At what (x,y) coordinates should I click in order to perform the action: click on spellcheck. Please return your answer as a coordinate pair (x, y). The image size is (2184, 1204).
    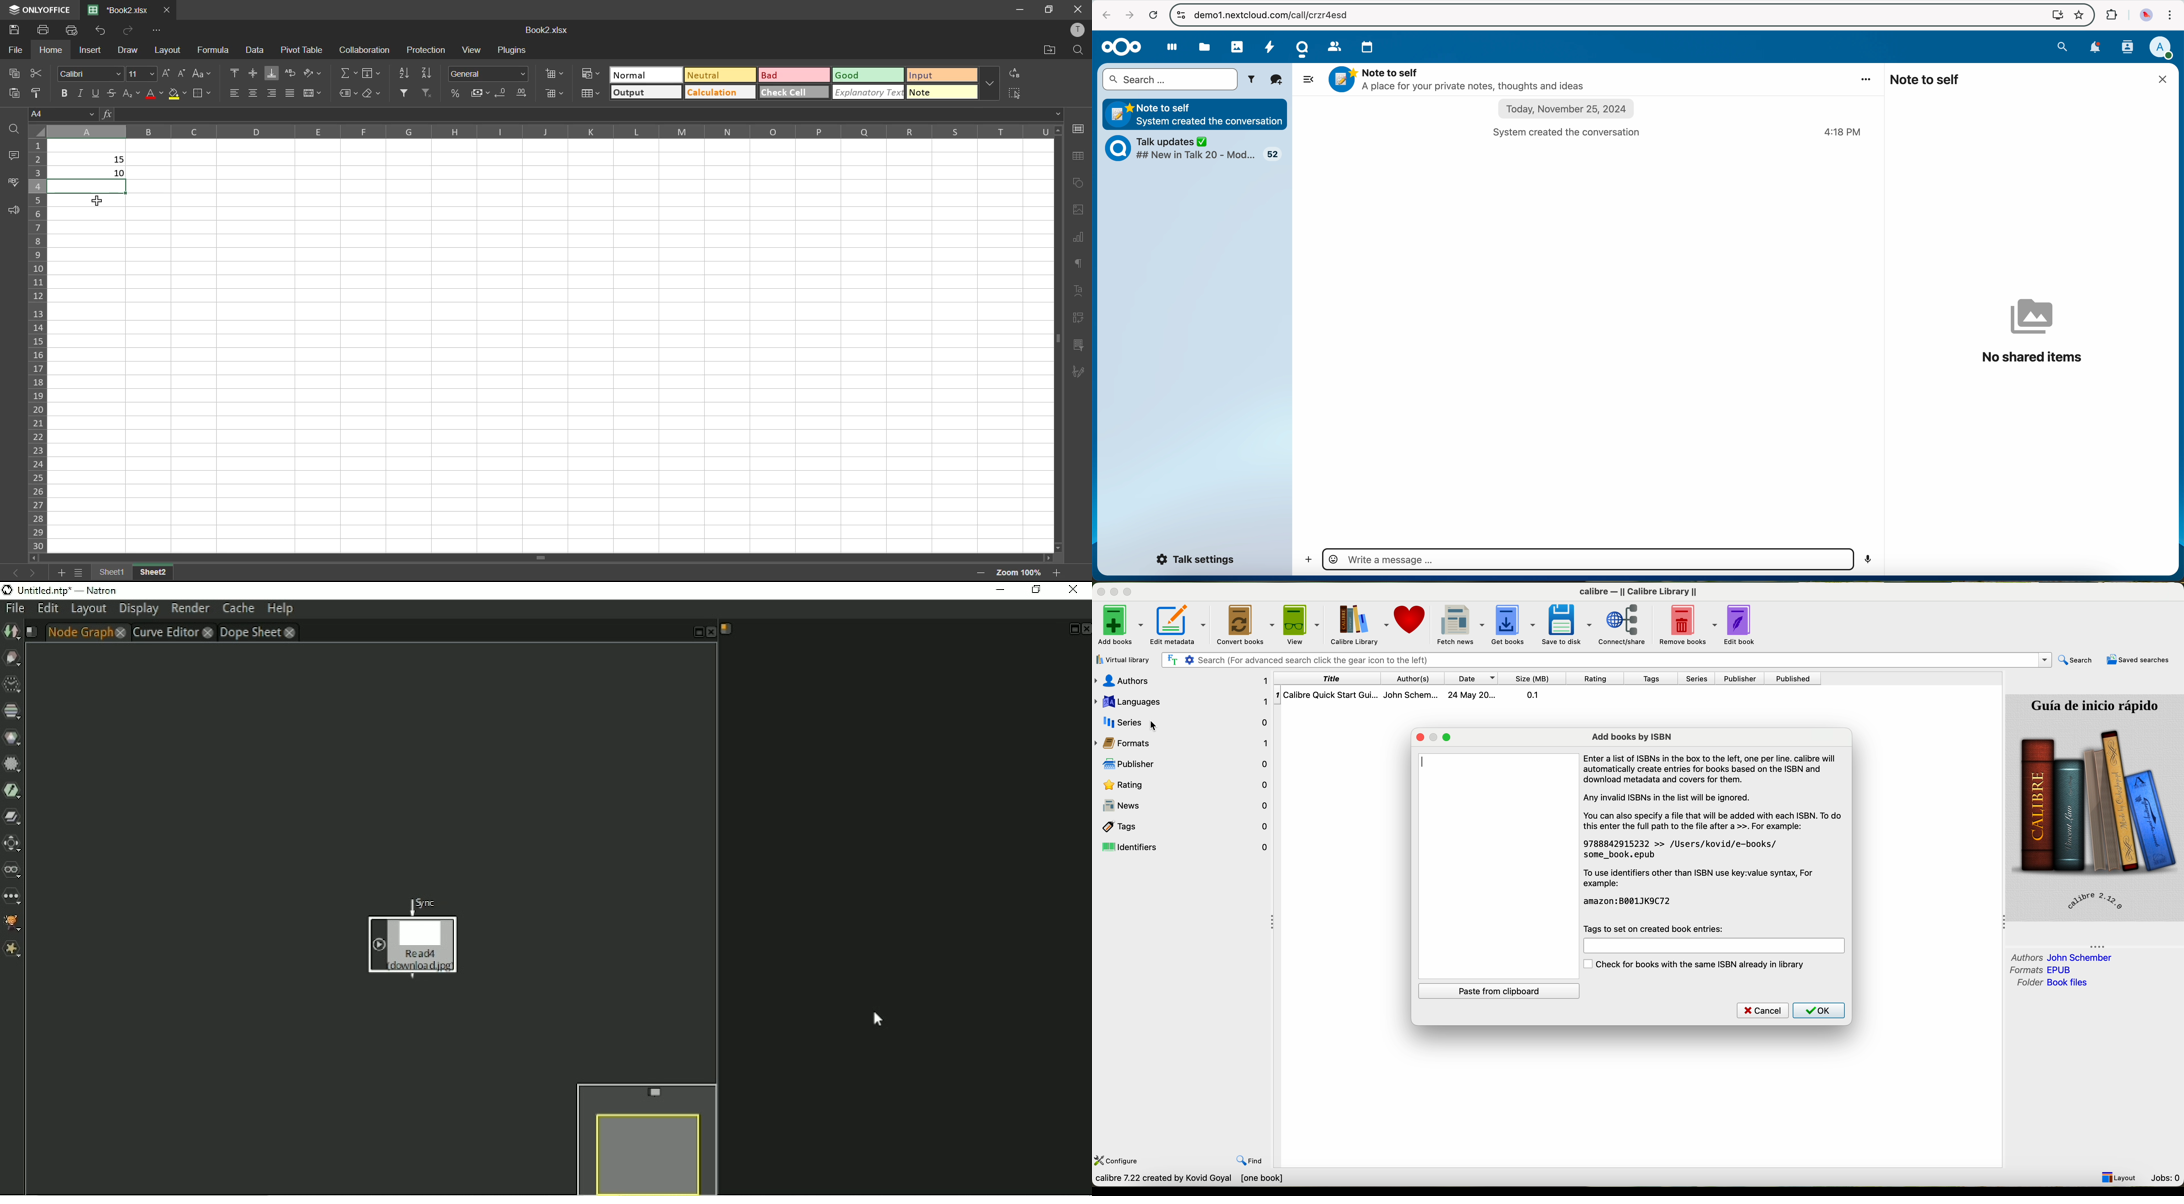
    Looking at the image, I should click on (14, 184).